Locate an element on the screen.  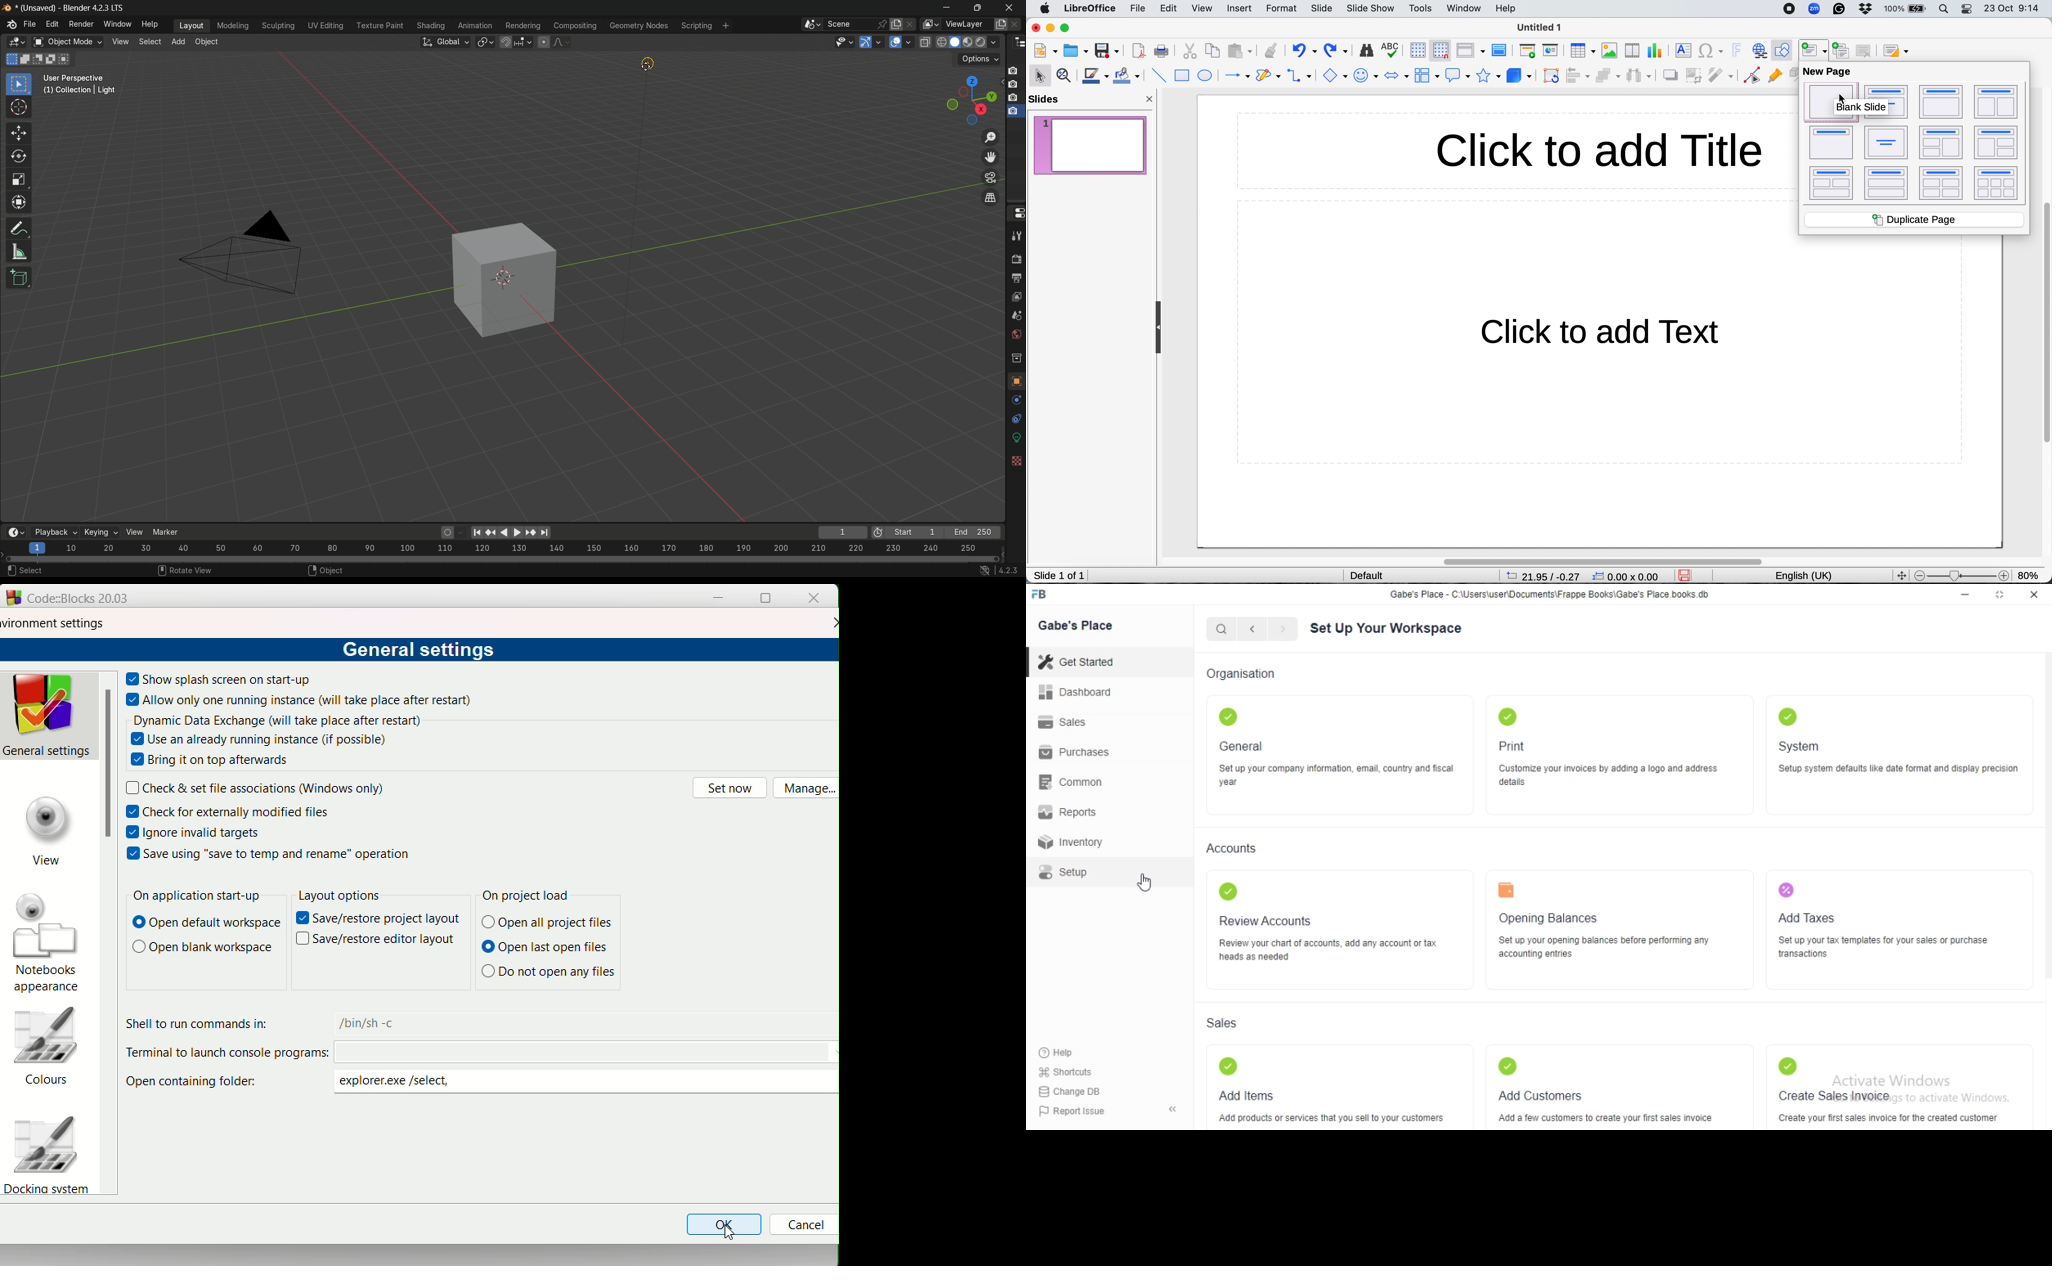
next is located at coordinates (1288, 630).